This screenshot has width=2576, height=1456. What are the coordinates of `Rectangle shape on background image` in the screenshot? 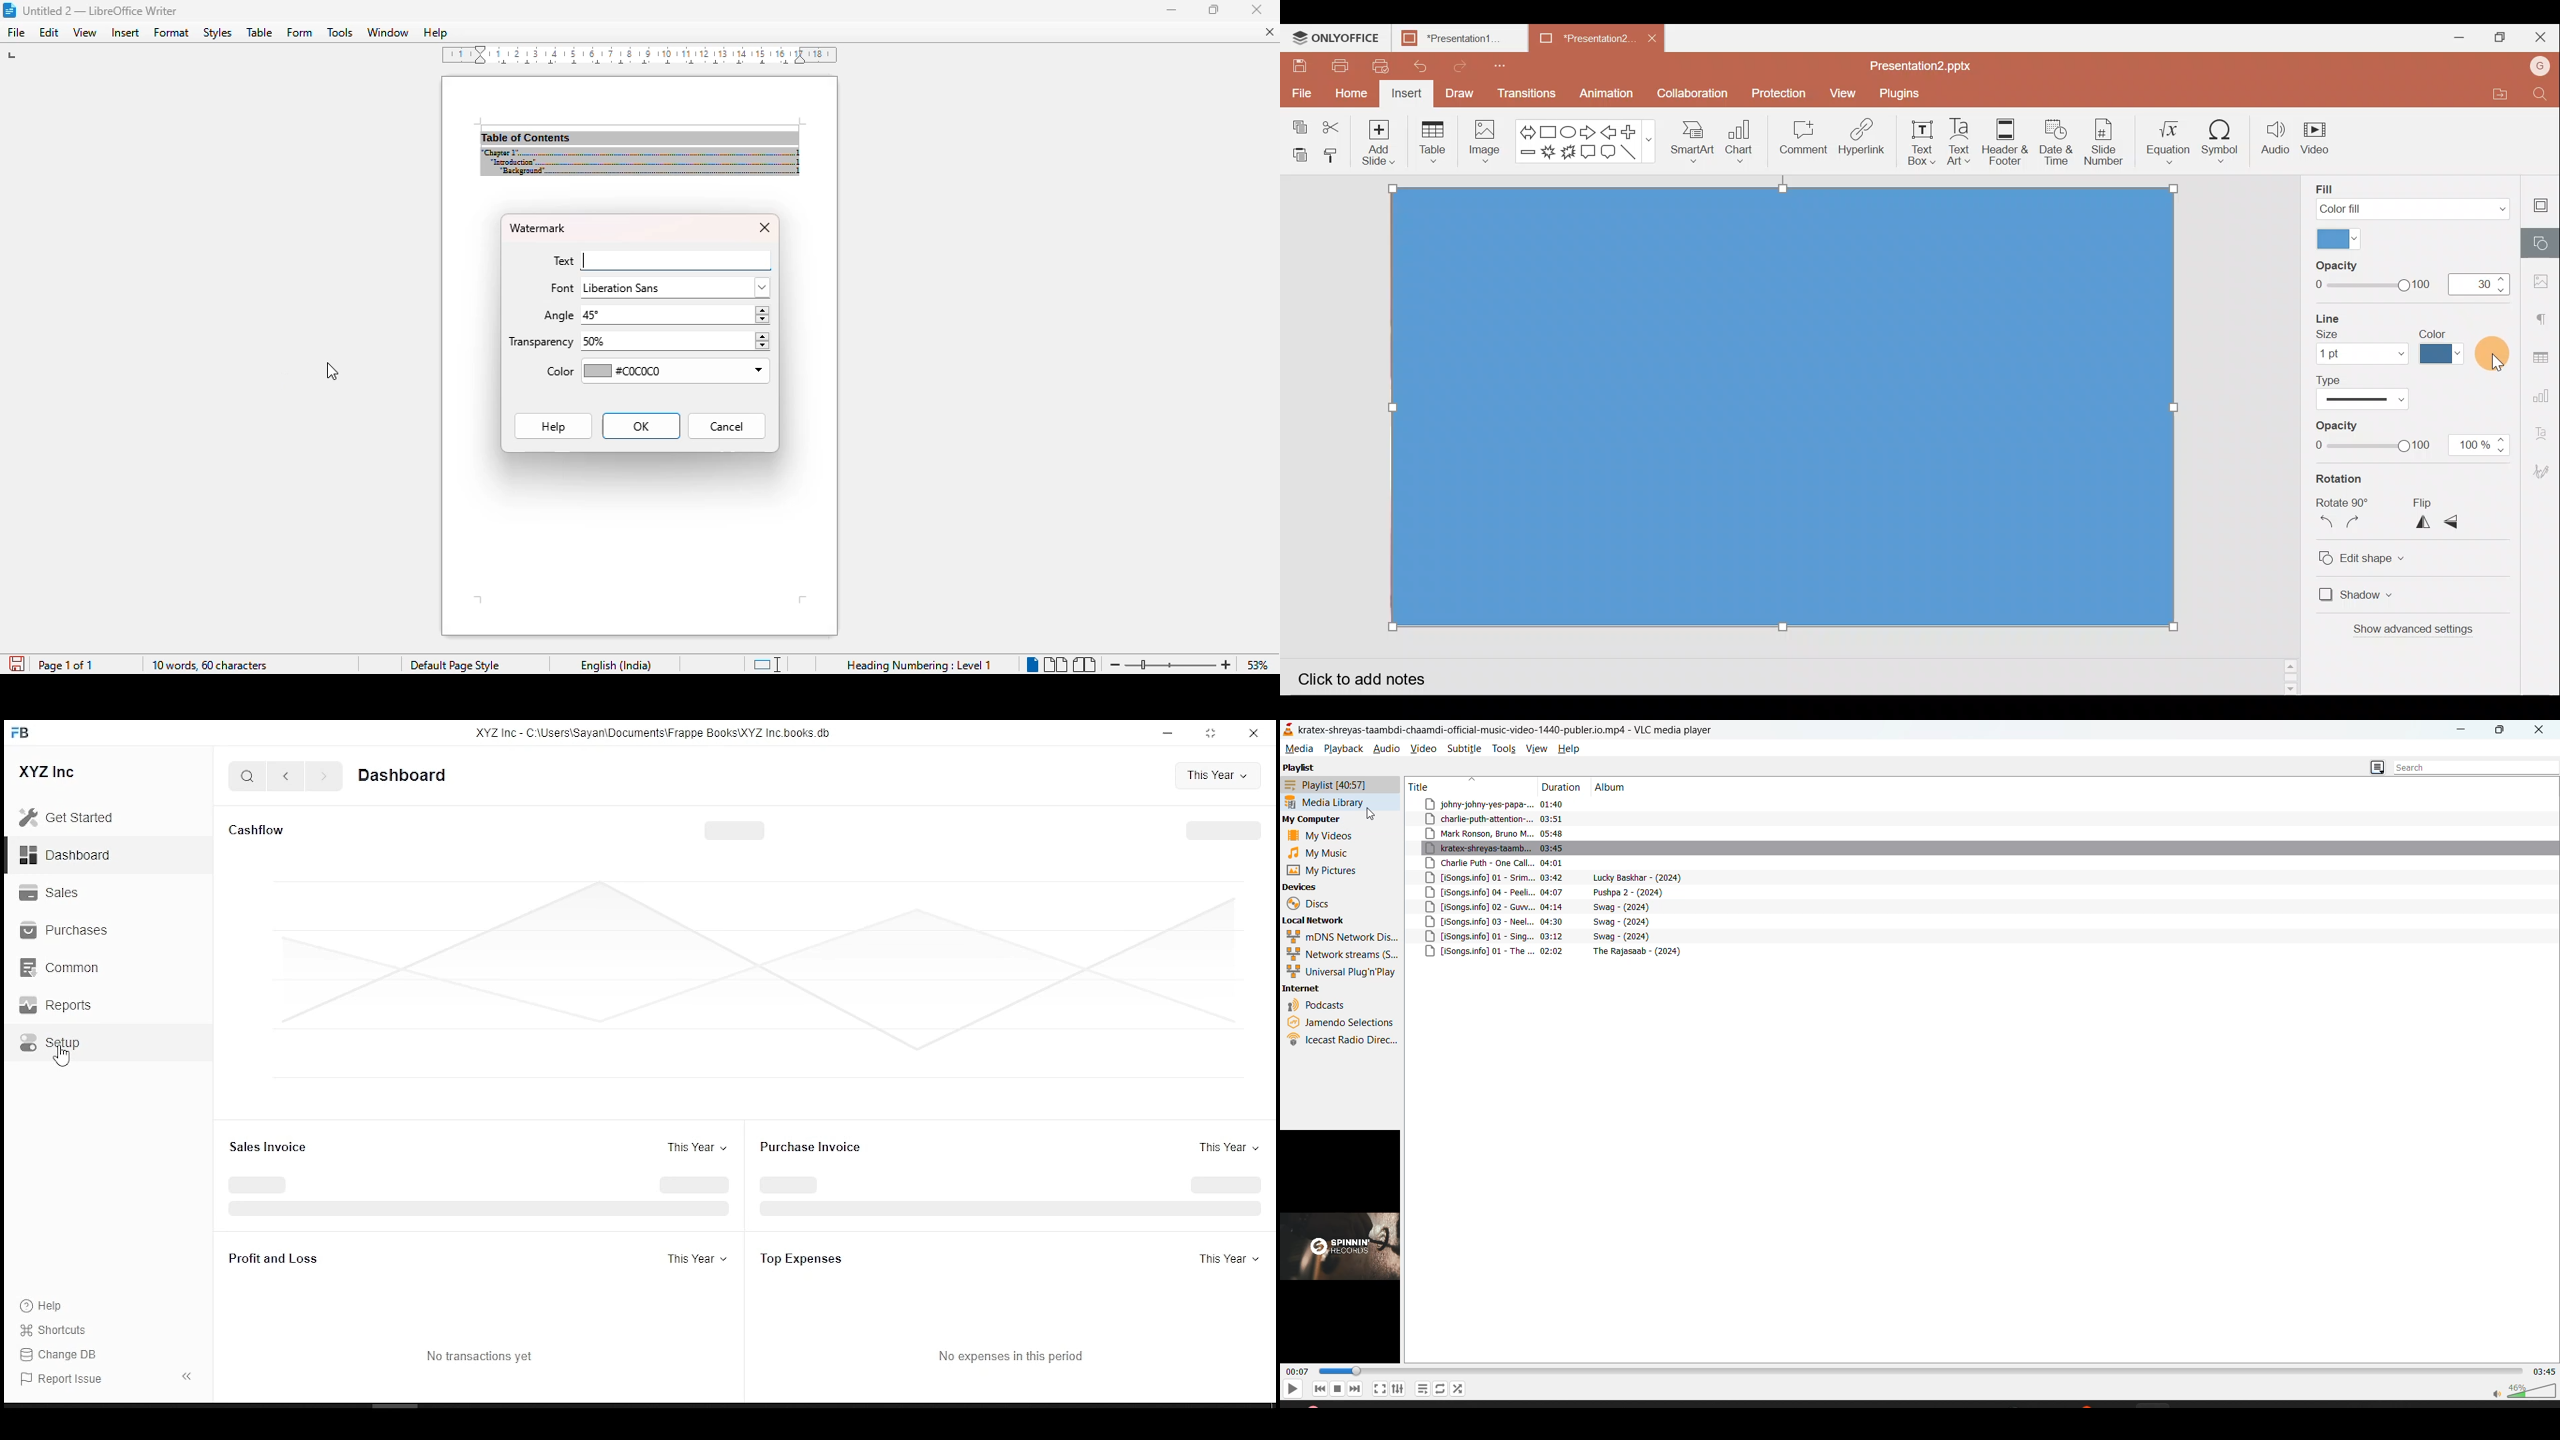 It's located at (1785, 411).